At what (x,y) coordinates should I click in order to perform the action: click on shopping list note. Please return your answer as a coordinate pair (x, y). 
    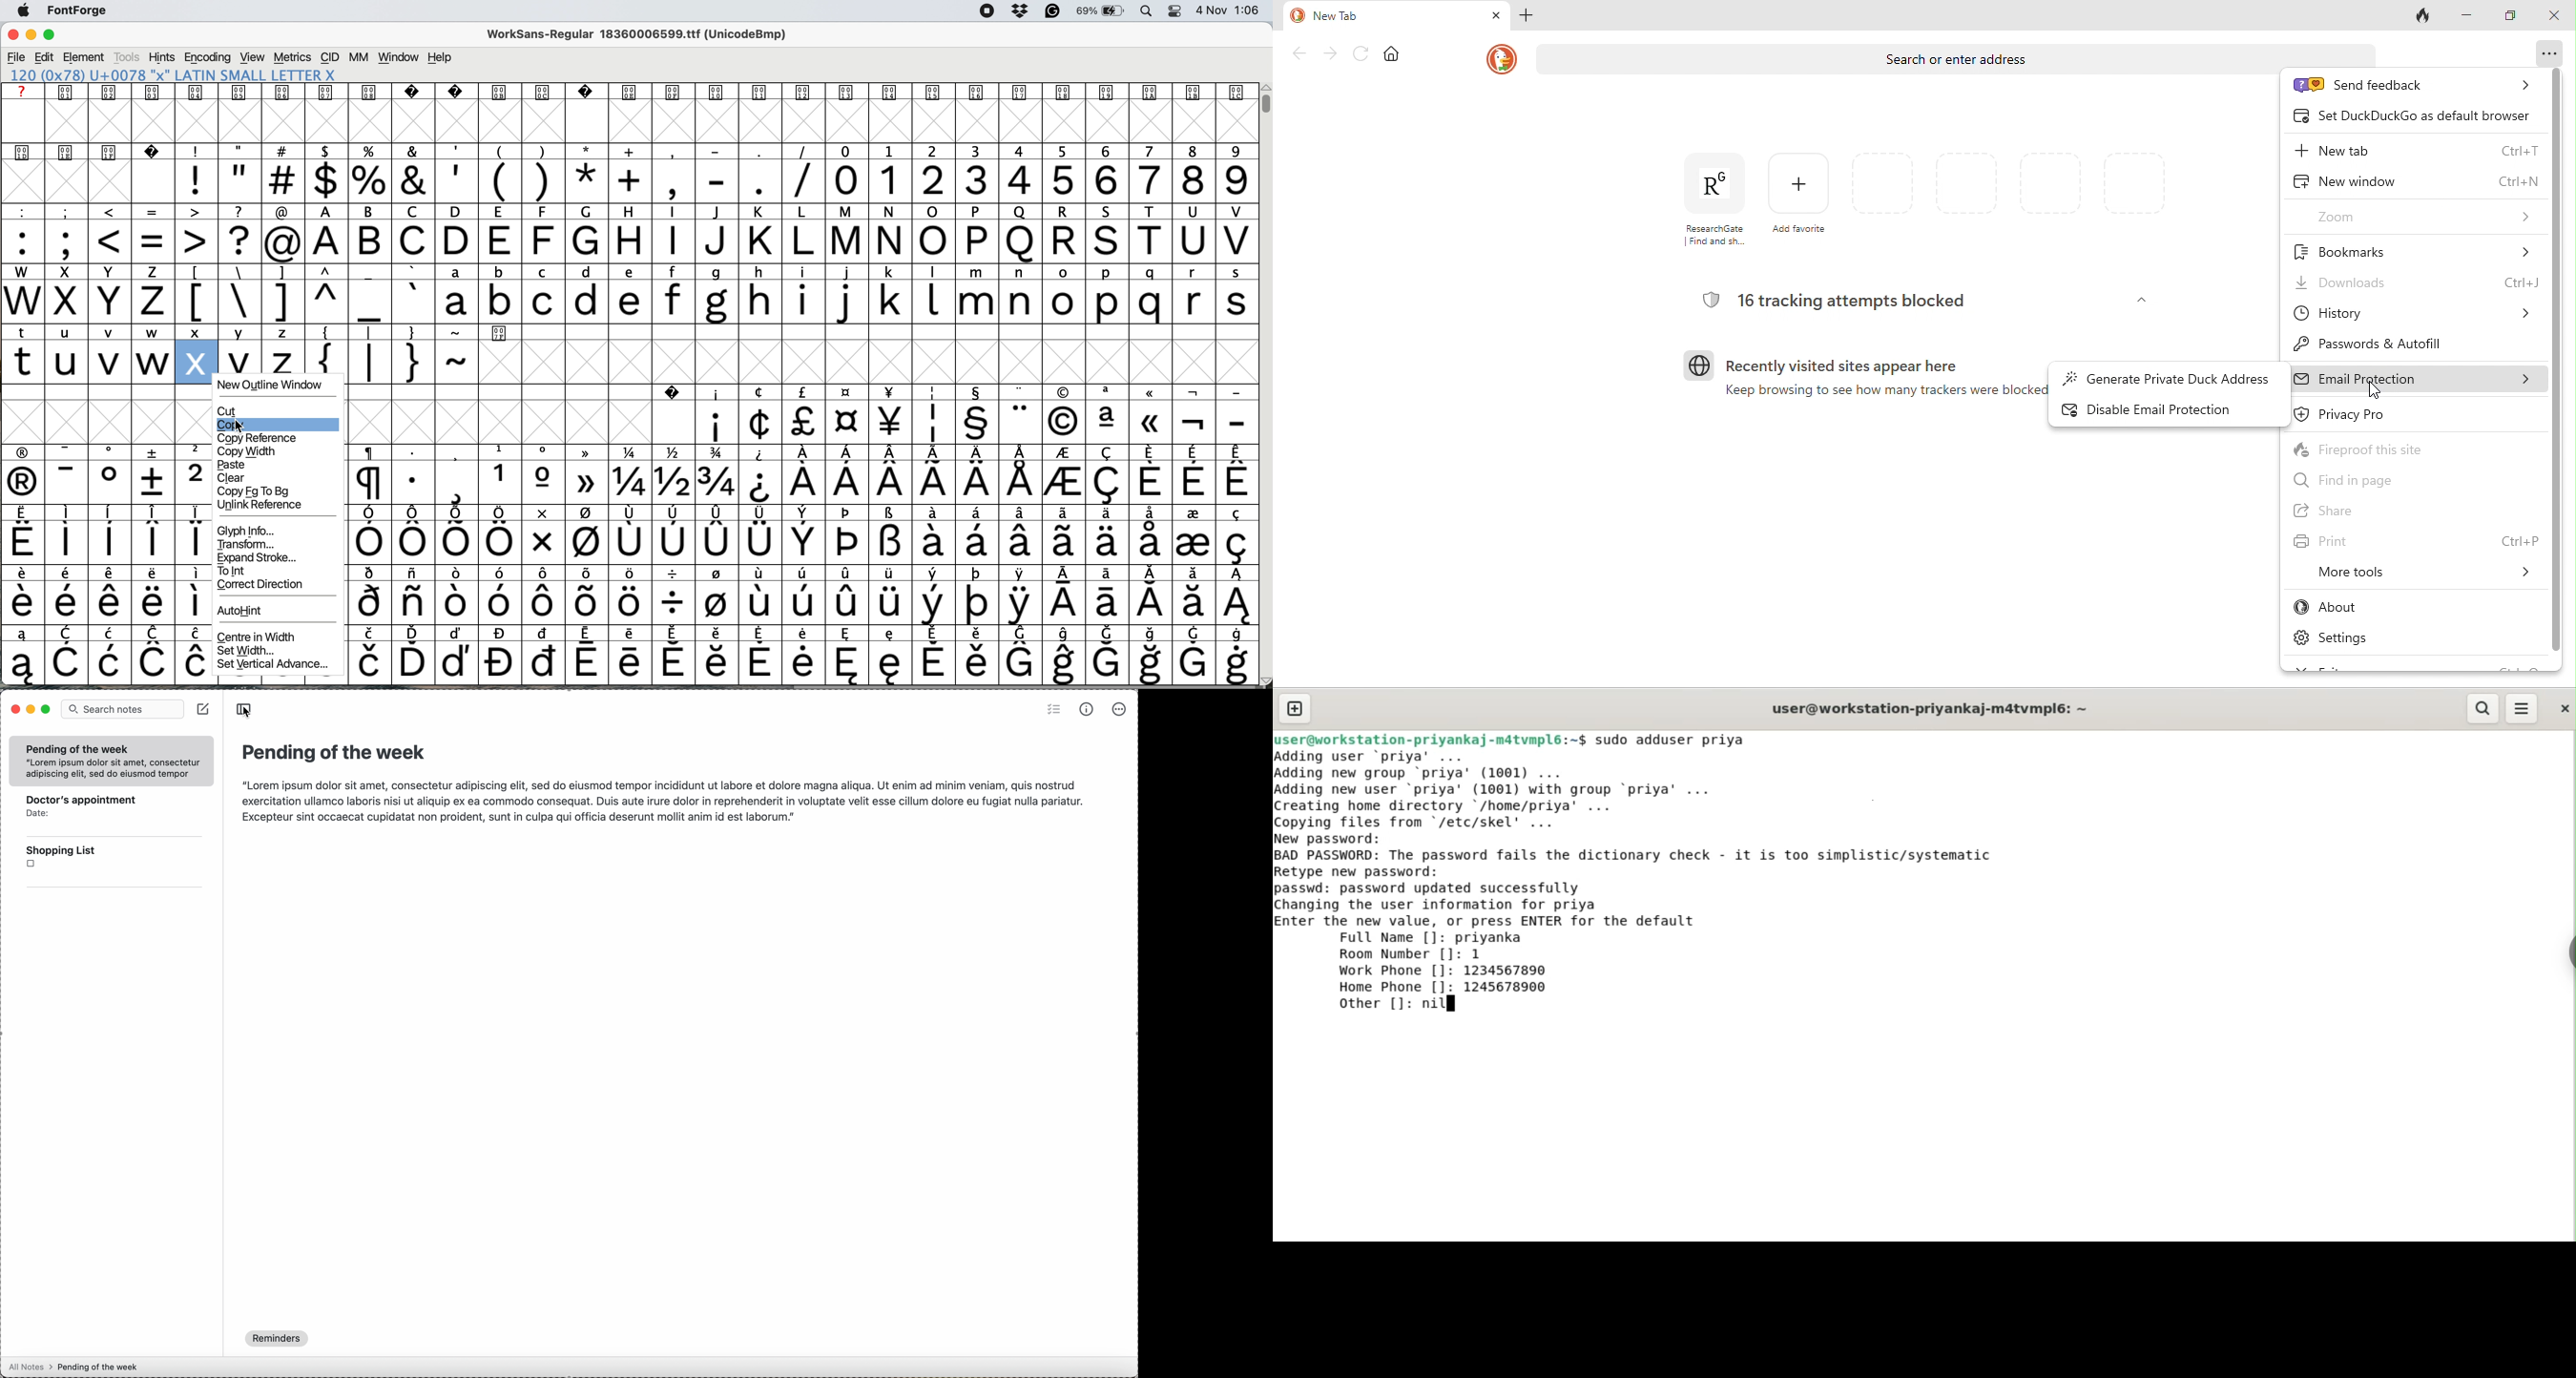
    Looking at the image, I should click on (90, 862).